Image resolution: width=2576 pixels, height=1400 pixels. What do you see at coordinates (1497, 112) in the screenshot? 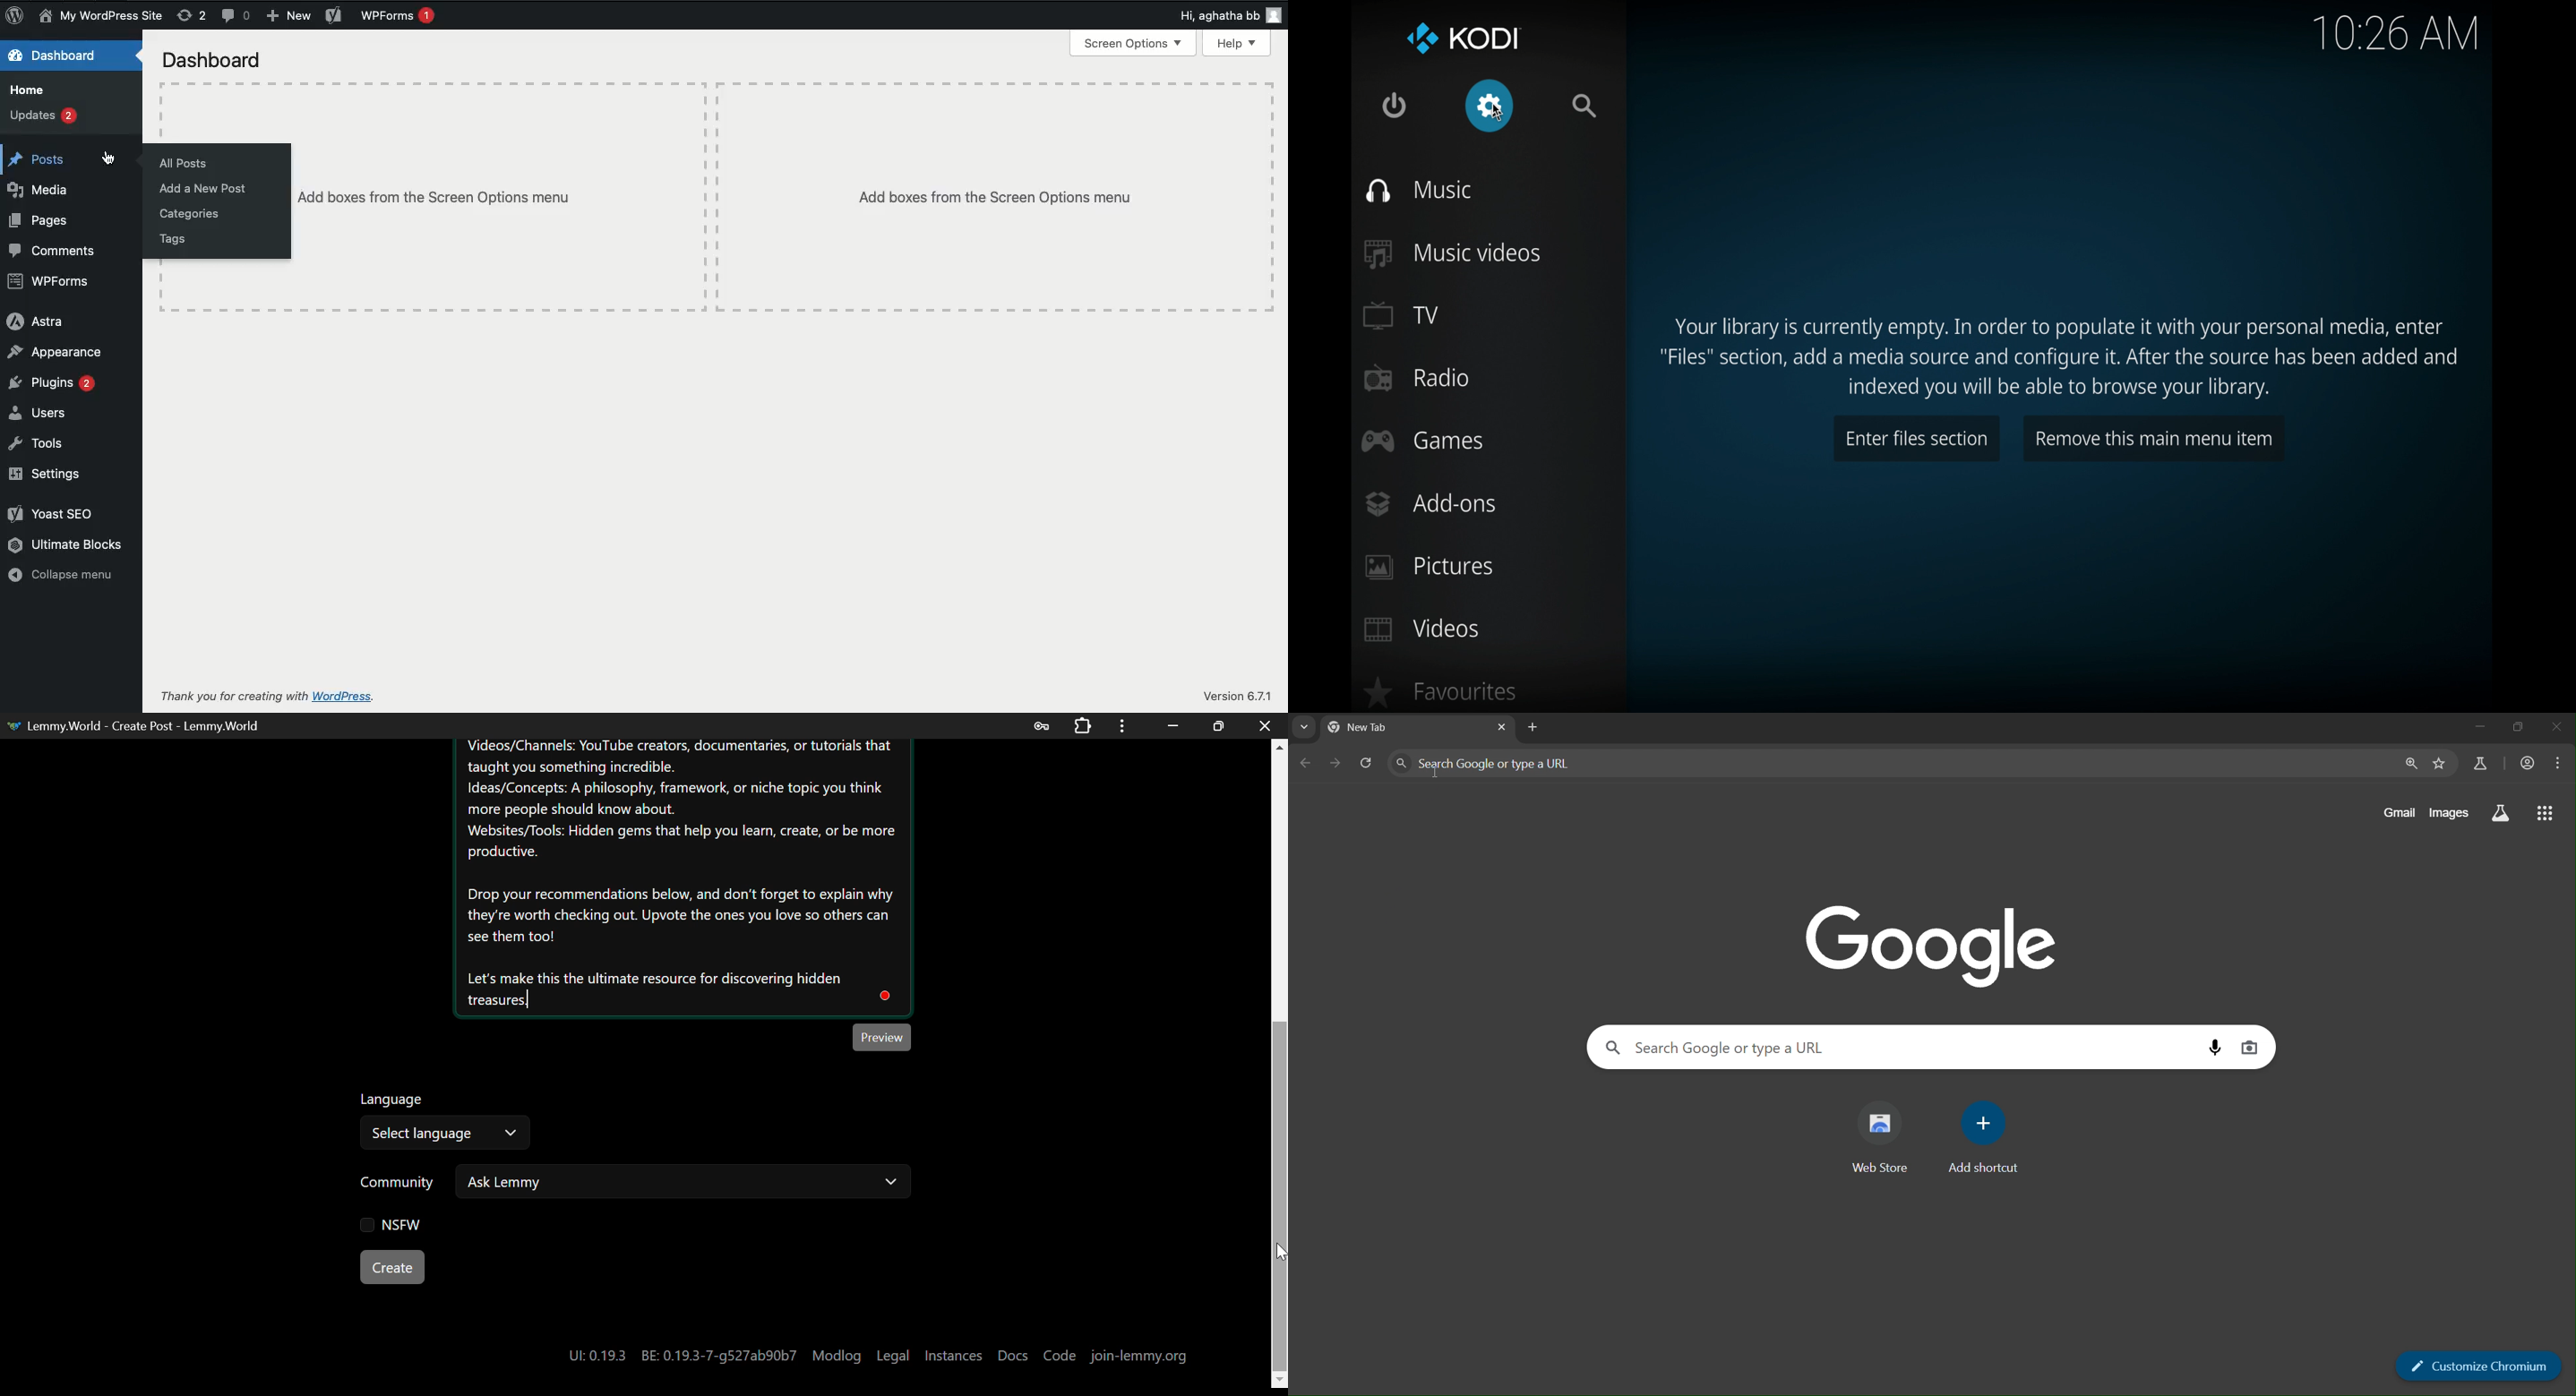
I see `cursor` at bounding box center [1497, 112].